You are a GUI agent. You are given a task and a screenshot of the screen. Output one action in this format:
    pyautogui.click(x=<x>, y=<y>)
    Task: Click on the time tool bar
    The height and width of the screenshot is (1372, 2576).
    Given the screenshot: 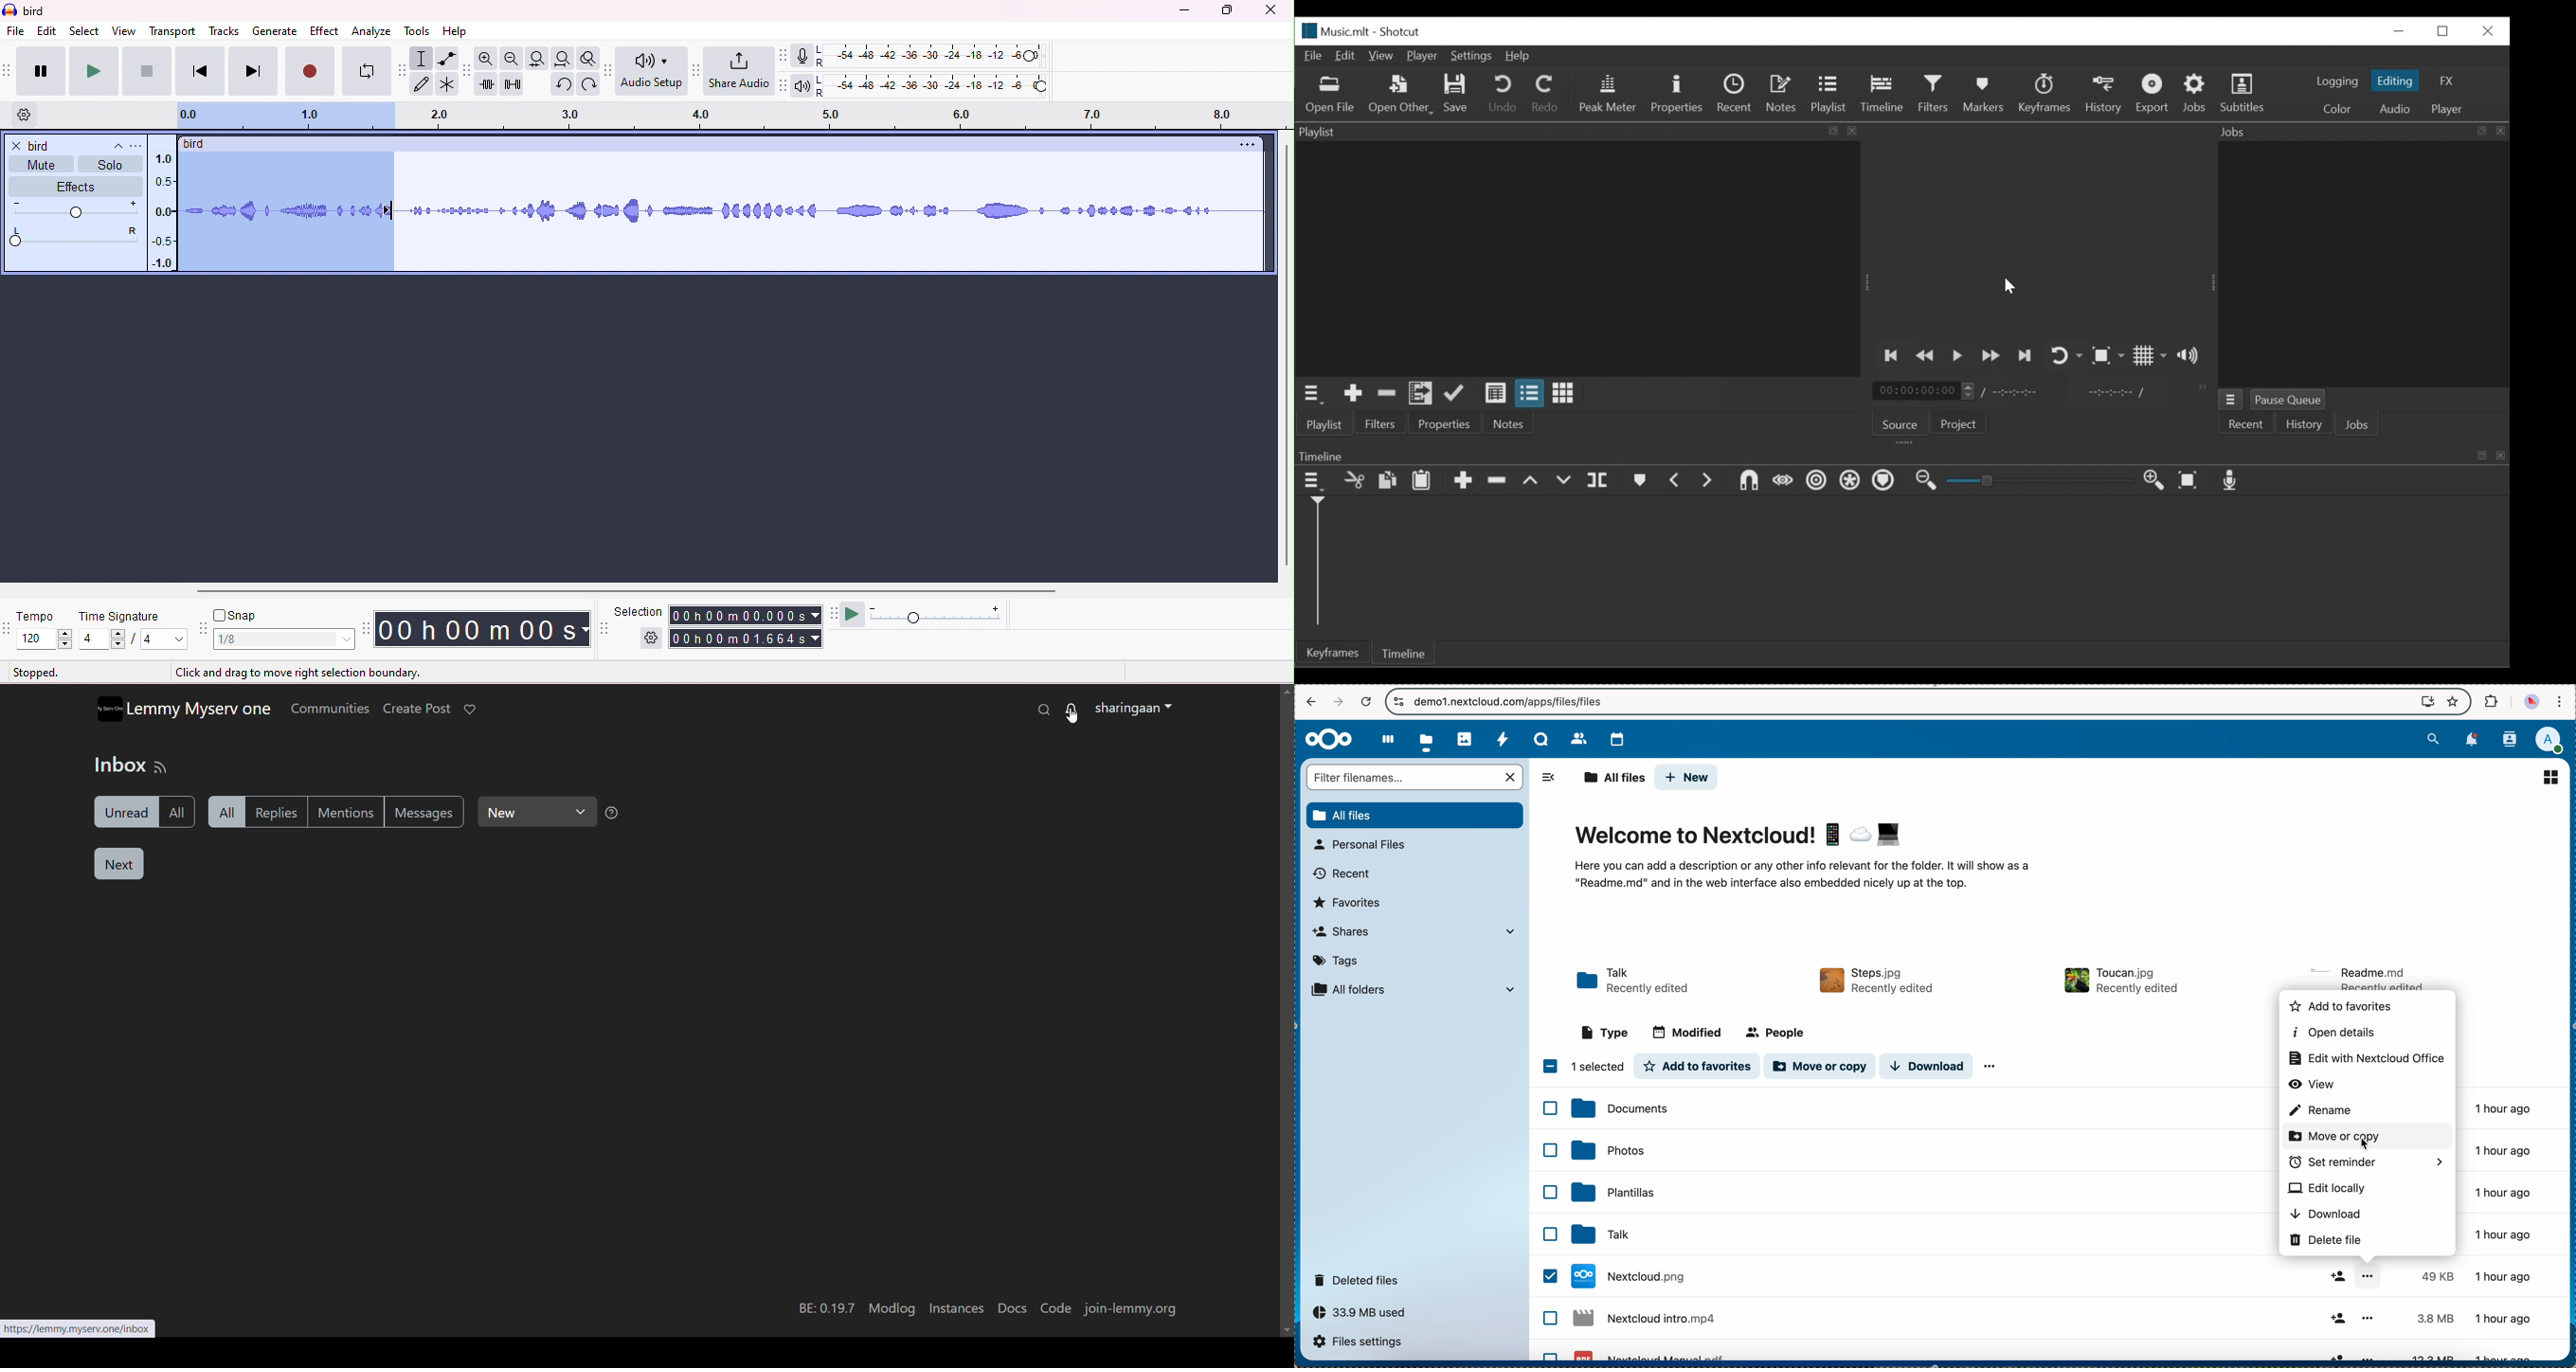 What is the action you would take?
    pyautogui.click(x=368, y=628)
    